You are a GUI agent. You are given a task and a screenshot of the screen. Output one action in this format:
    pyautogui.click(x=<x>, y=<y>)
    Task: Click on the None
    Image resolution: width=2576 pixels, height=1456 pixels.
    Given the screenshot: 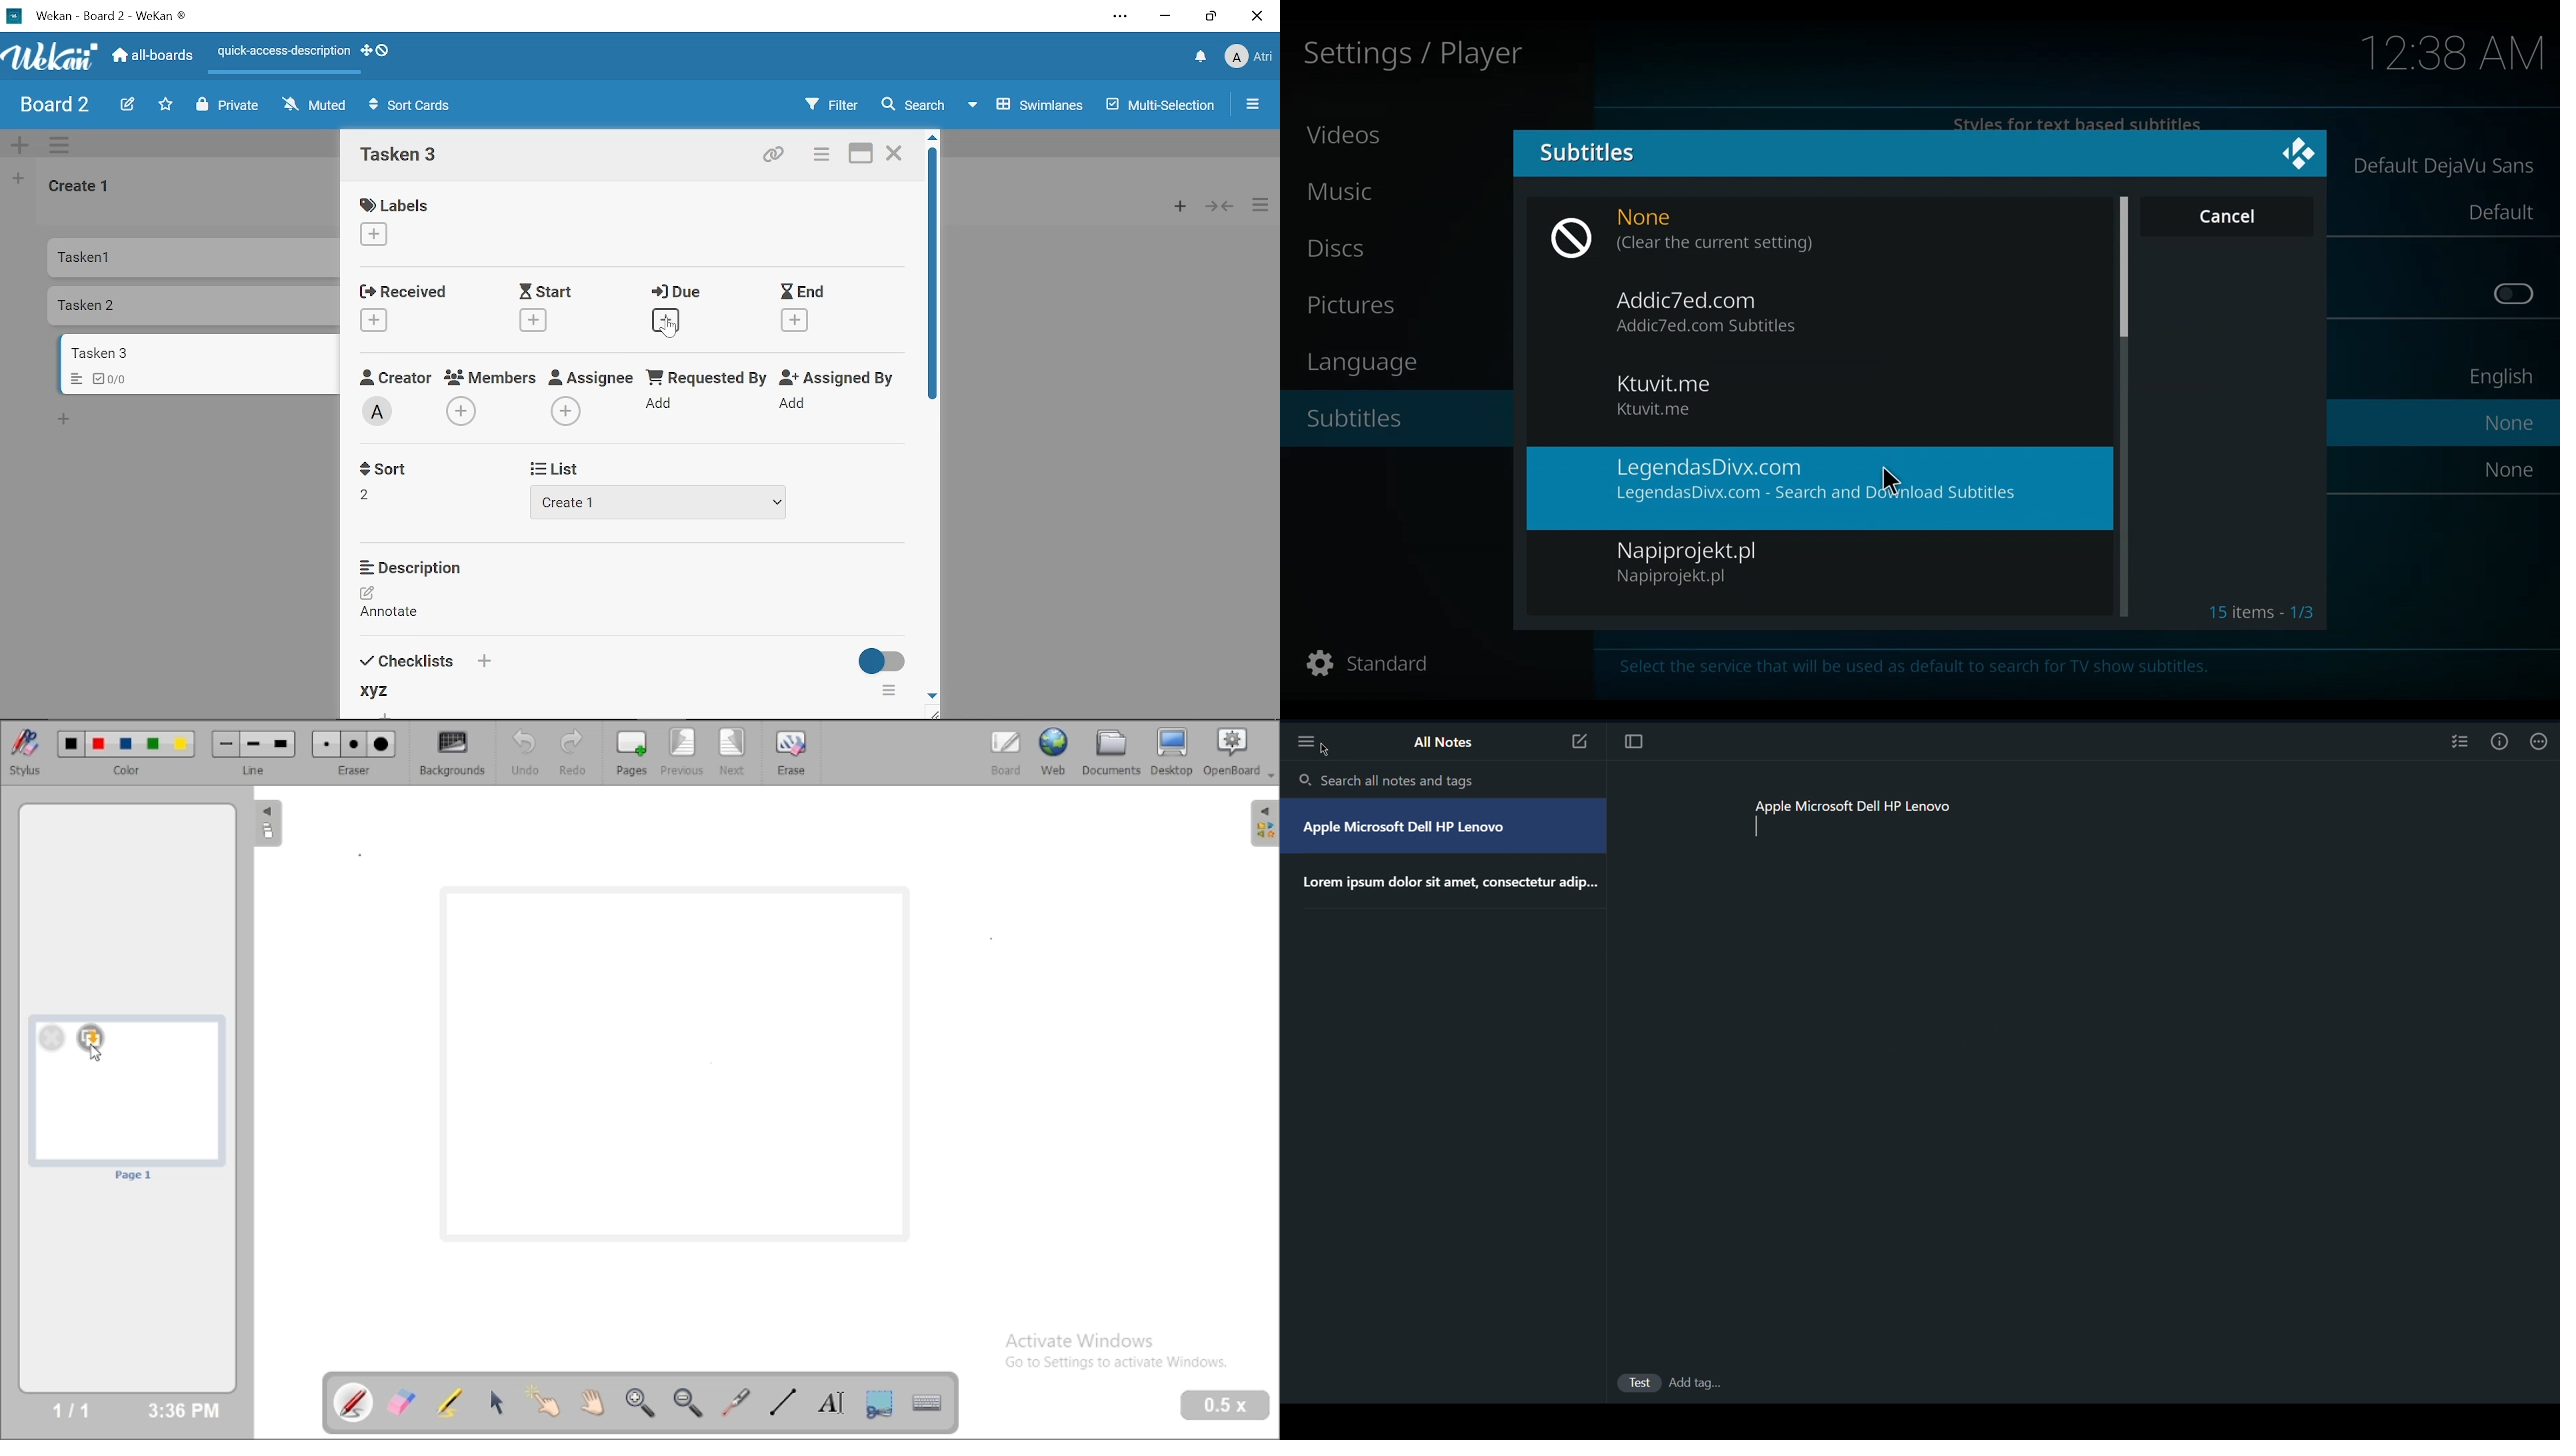 What is the action you would take?
    pyautogui.click(x=2511, y=423)
    